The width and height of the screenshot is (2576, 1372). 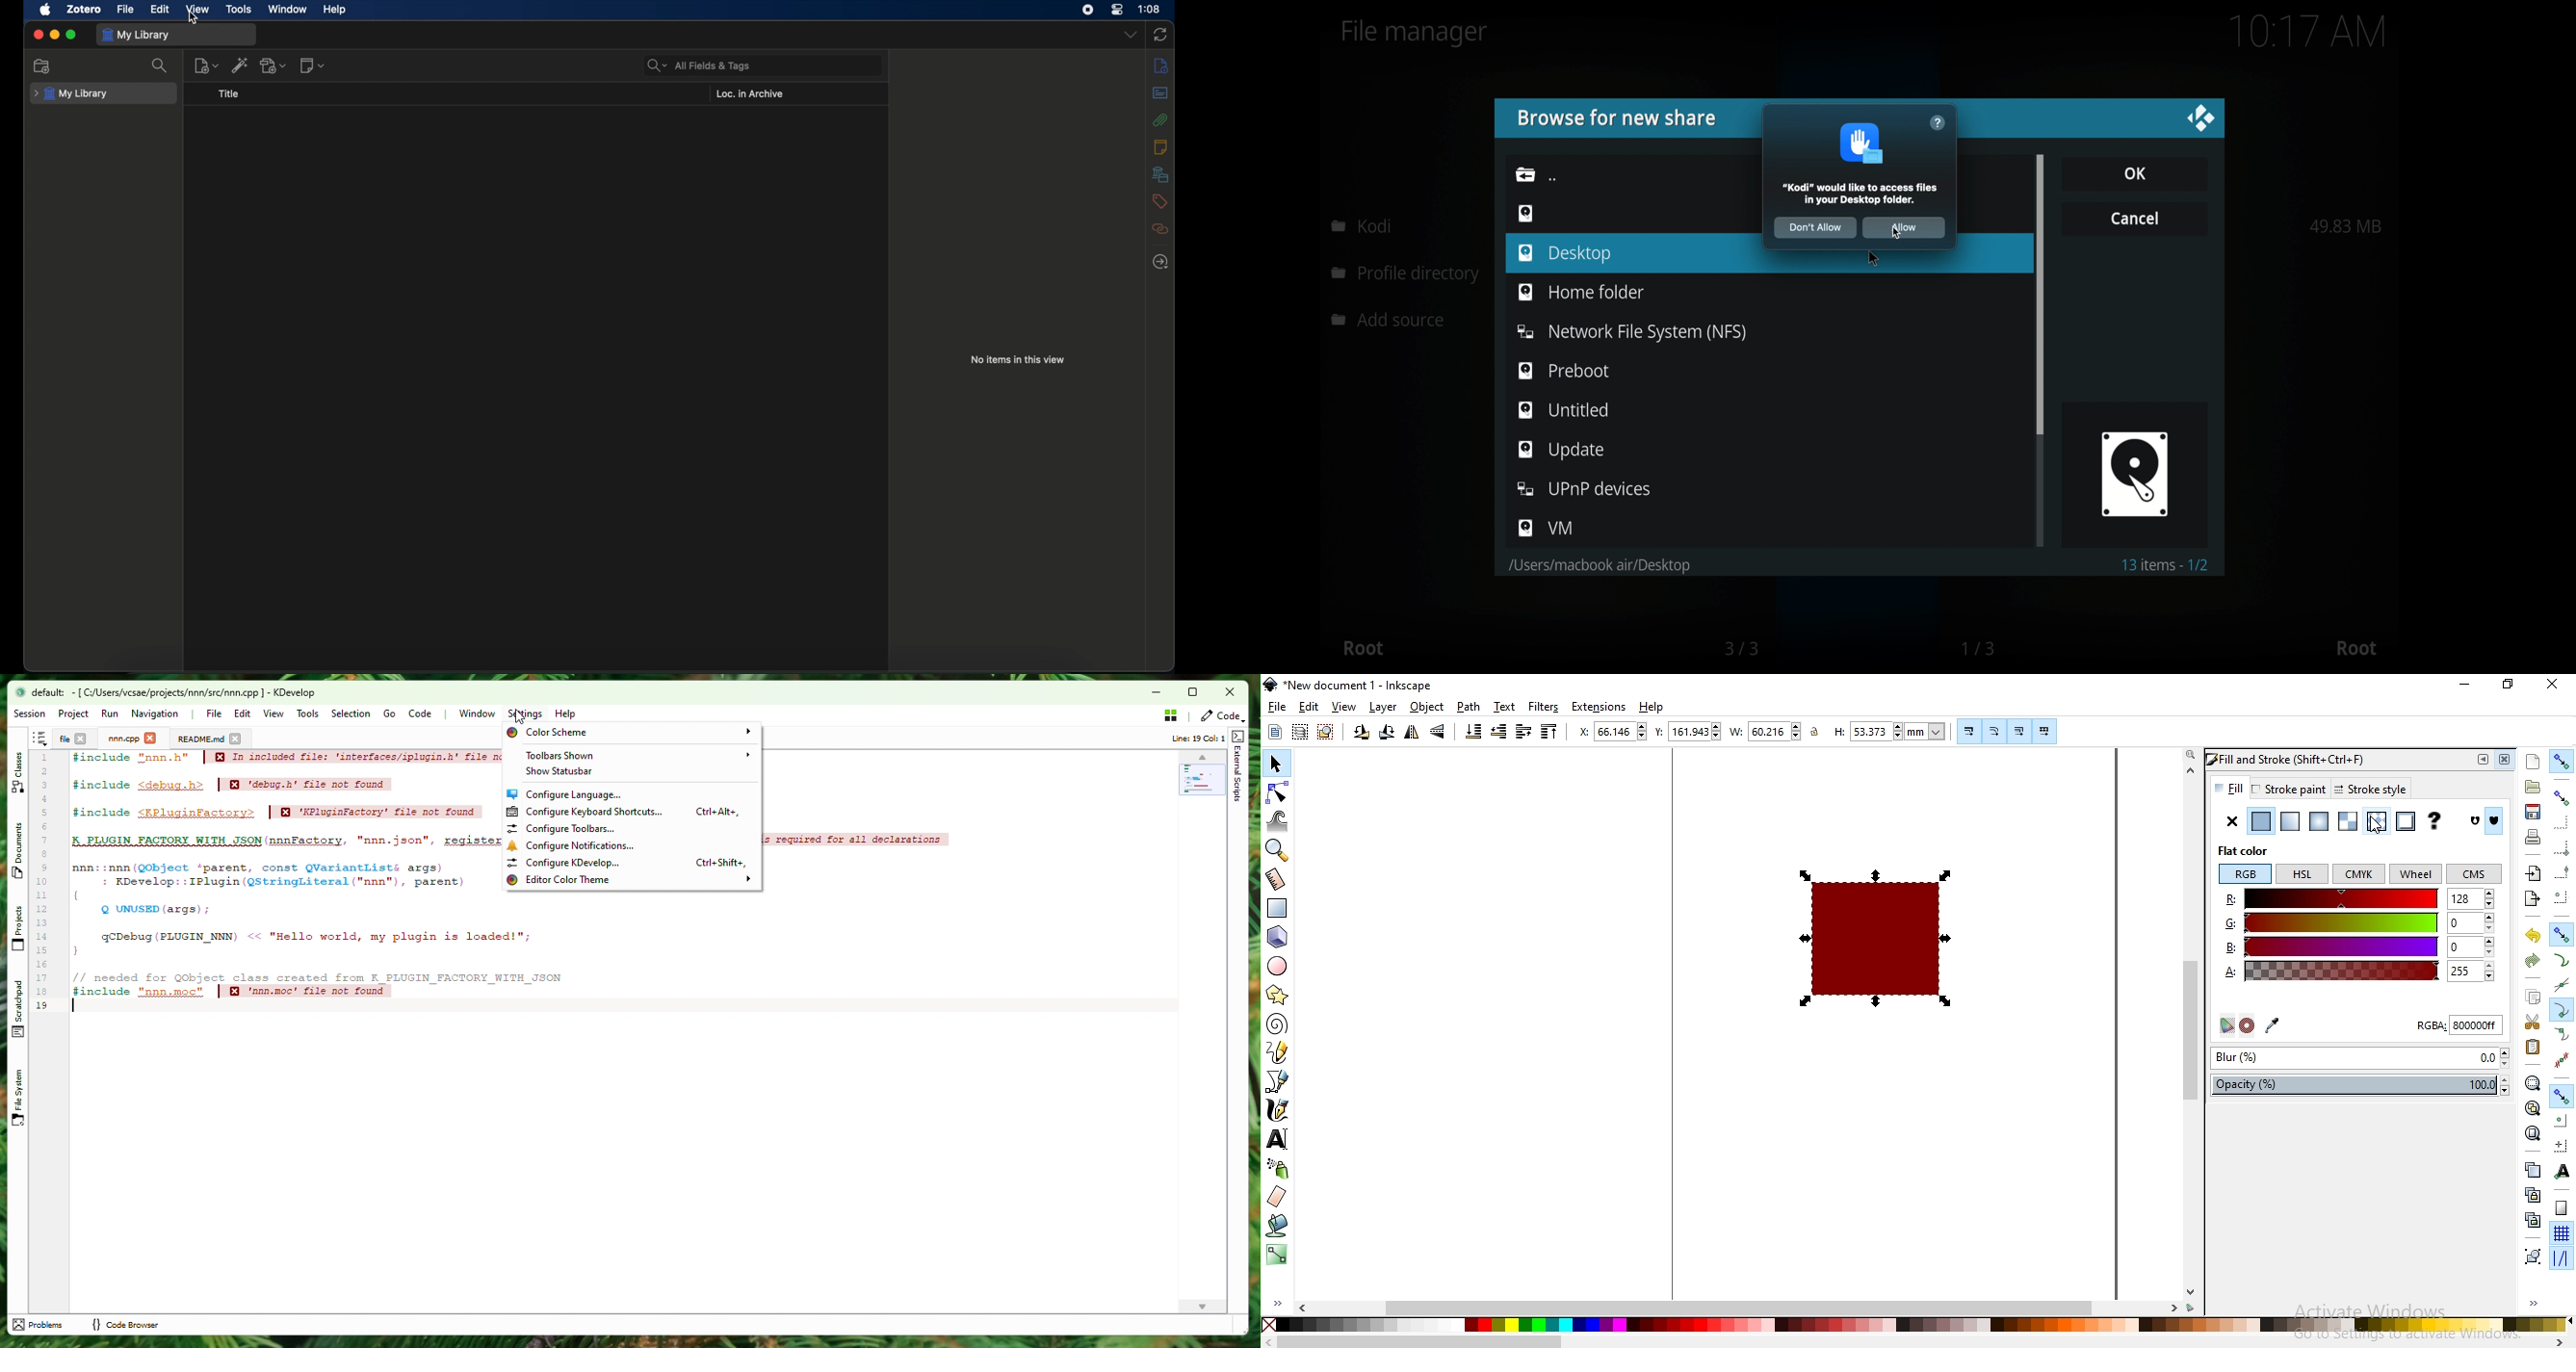 What do you see at coordinates (1967, 731) in the screenshot?
I see `scale thestoke width by the same proportion` at bounding box center [1967, 731].